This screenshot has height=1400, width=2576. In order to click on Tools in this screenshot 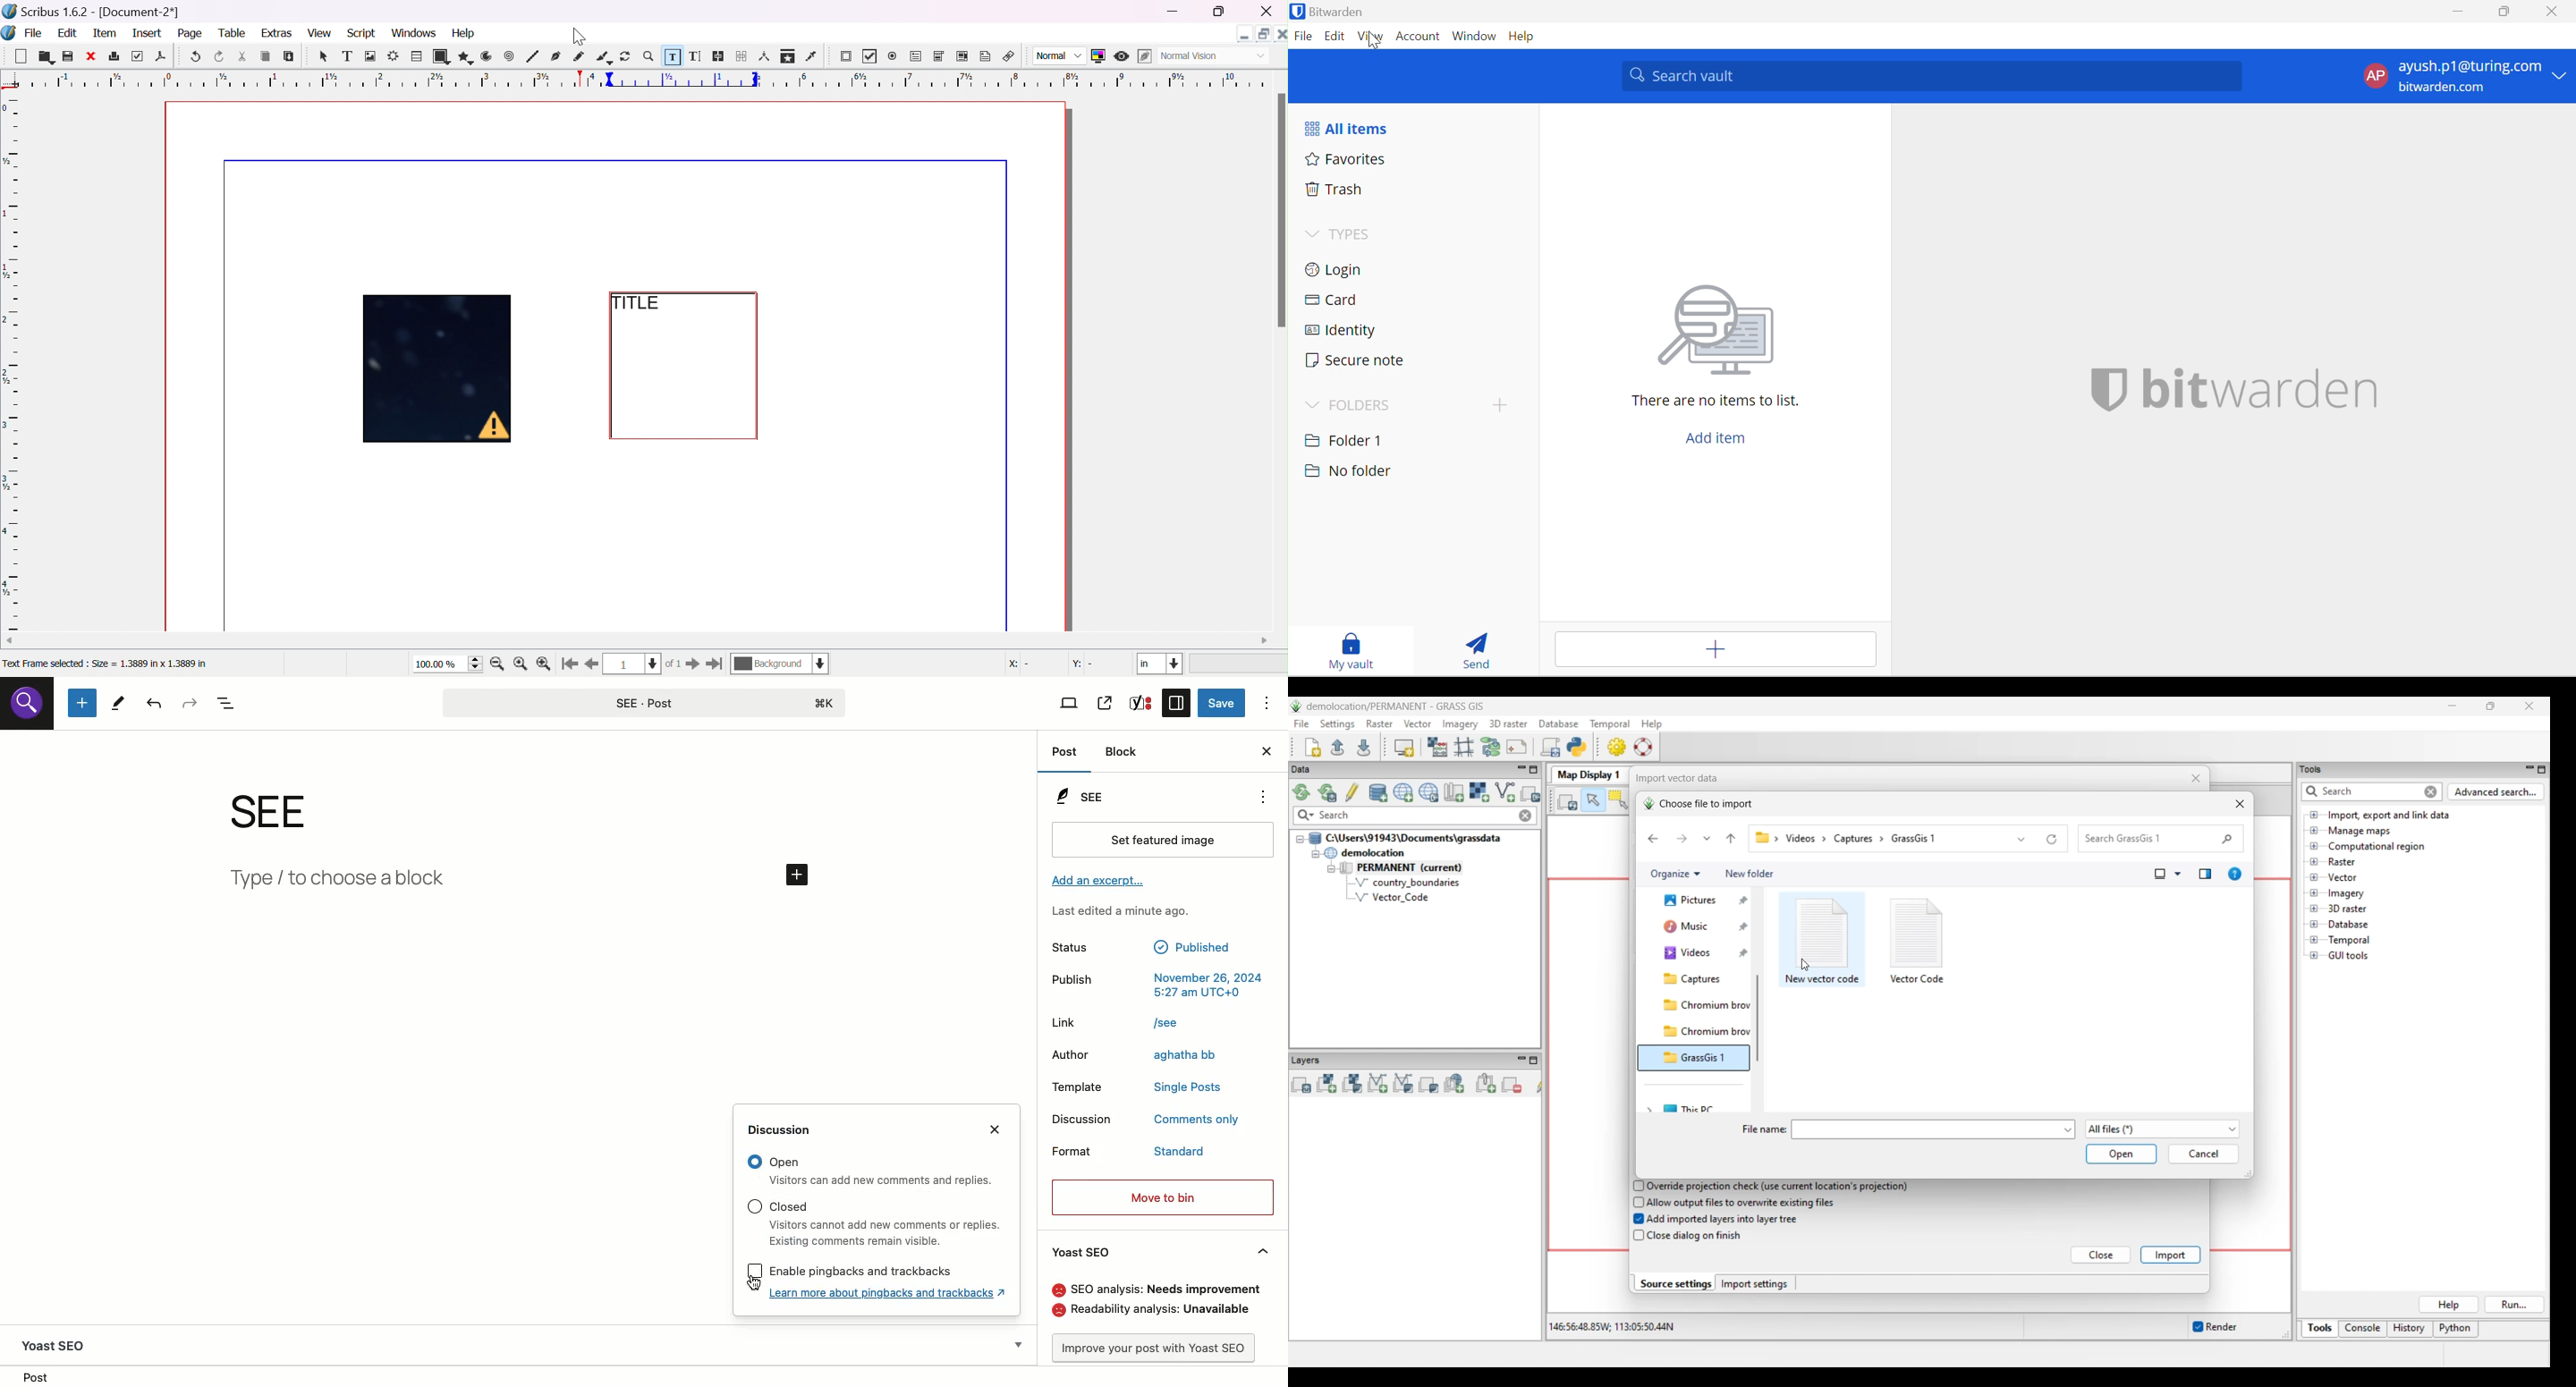, I will do `click(119, 704)`.